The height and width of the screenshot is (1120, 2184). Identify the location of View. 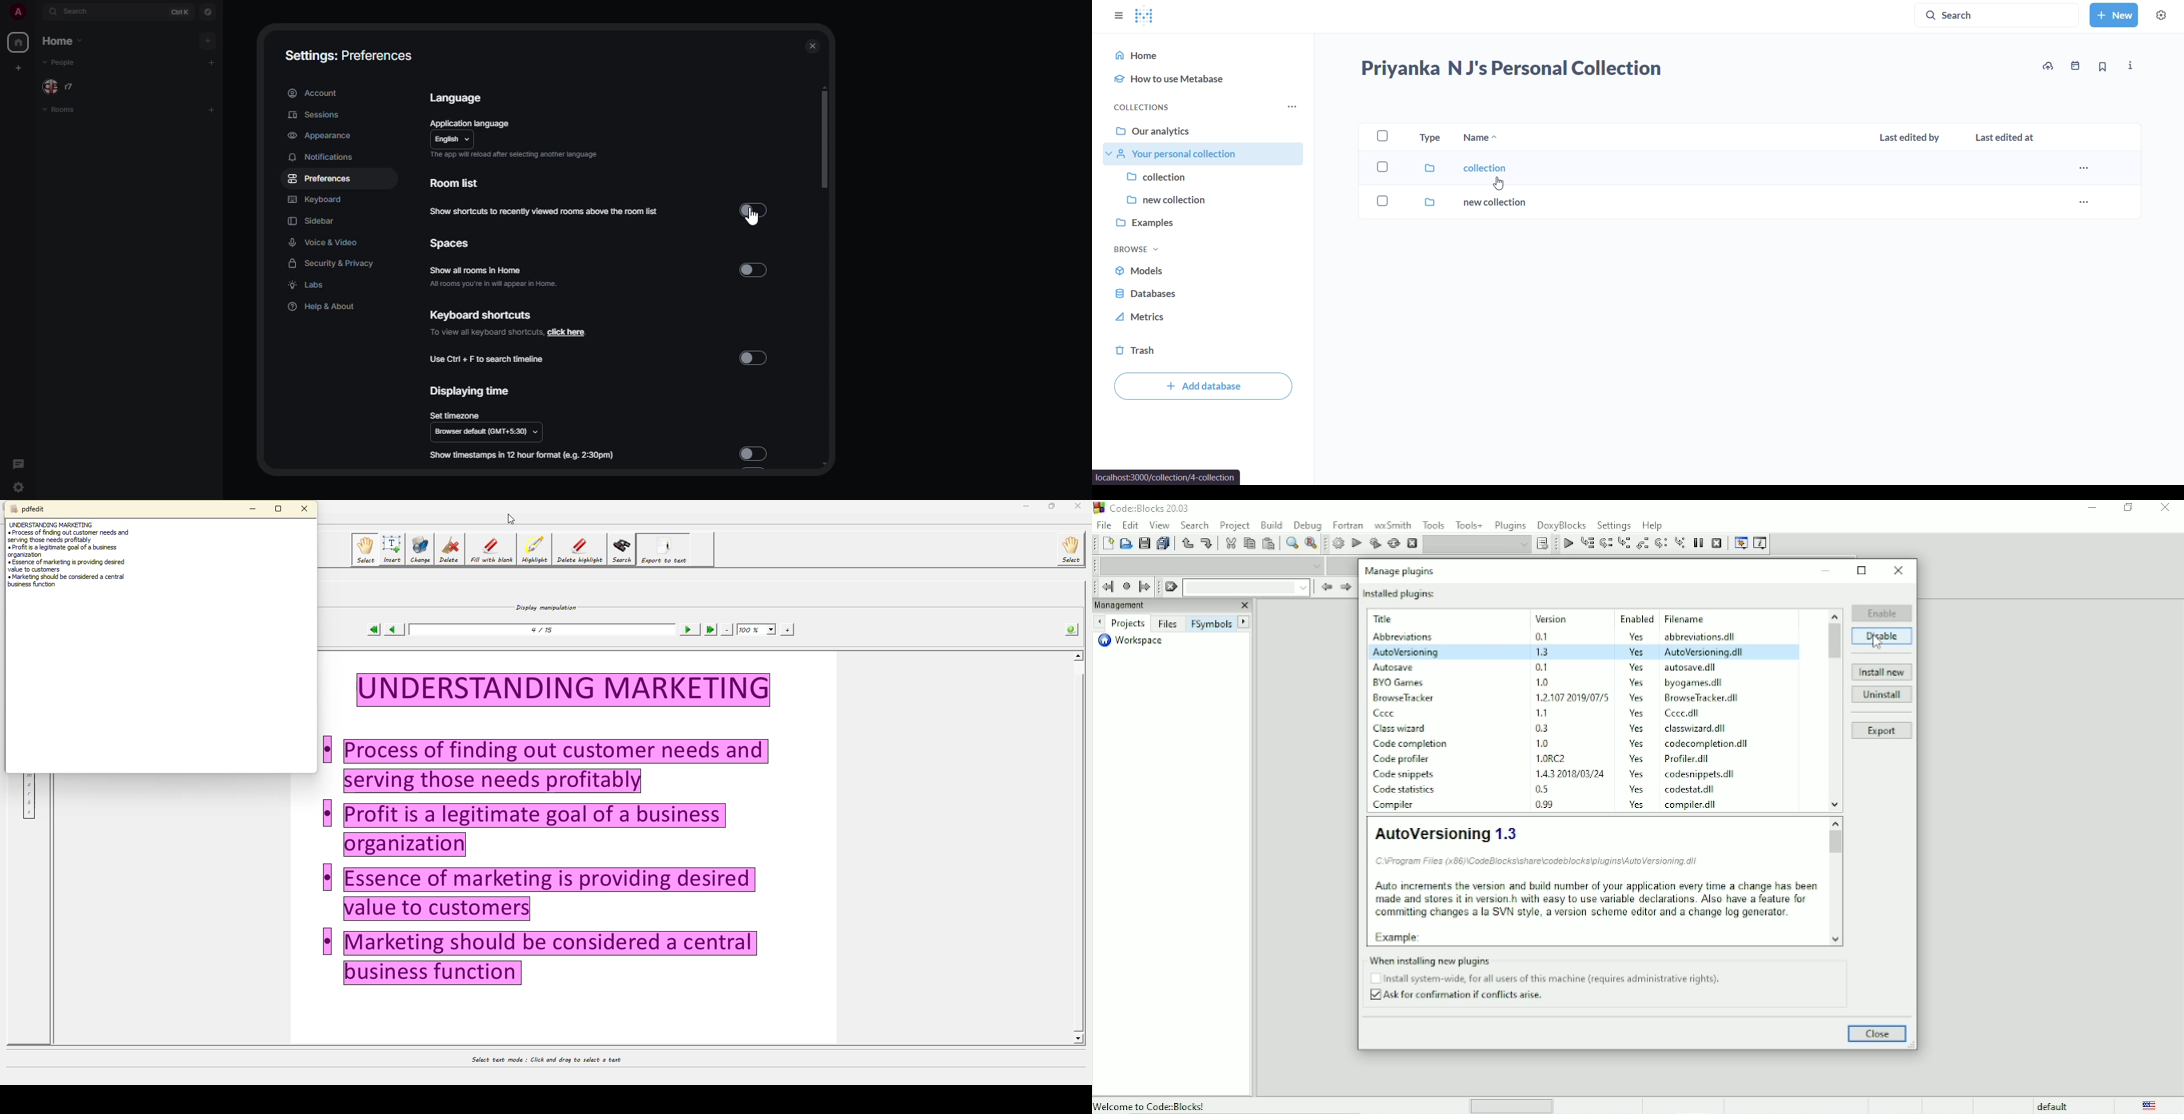
(1159, 525).